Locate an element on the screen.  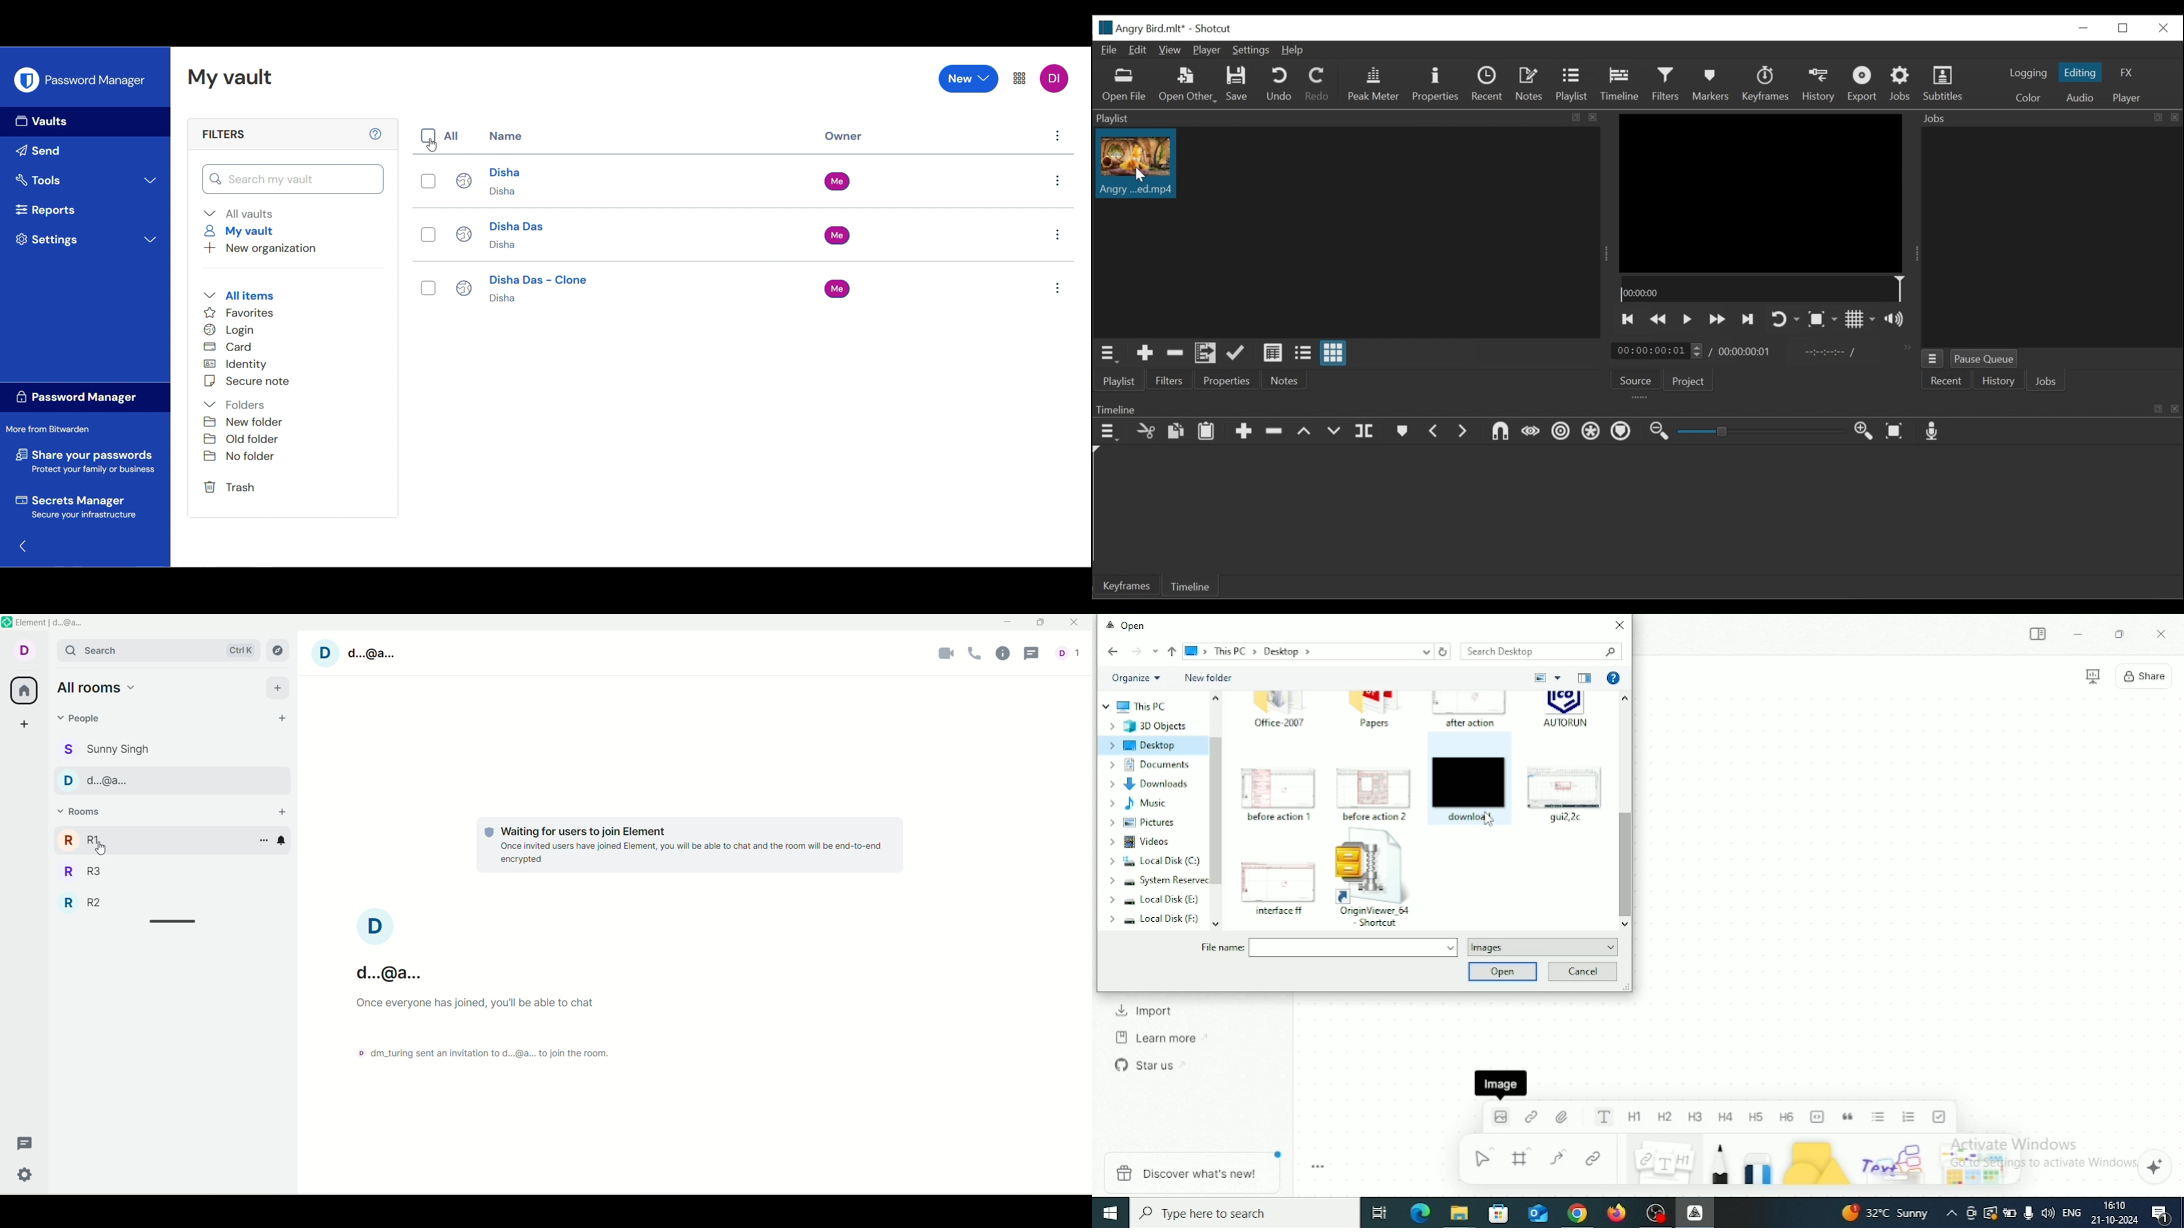
add is located at coordinates (285, 811).